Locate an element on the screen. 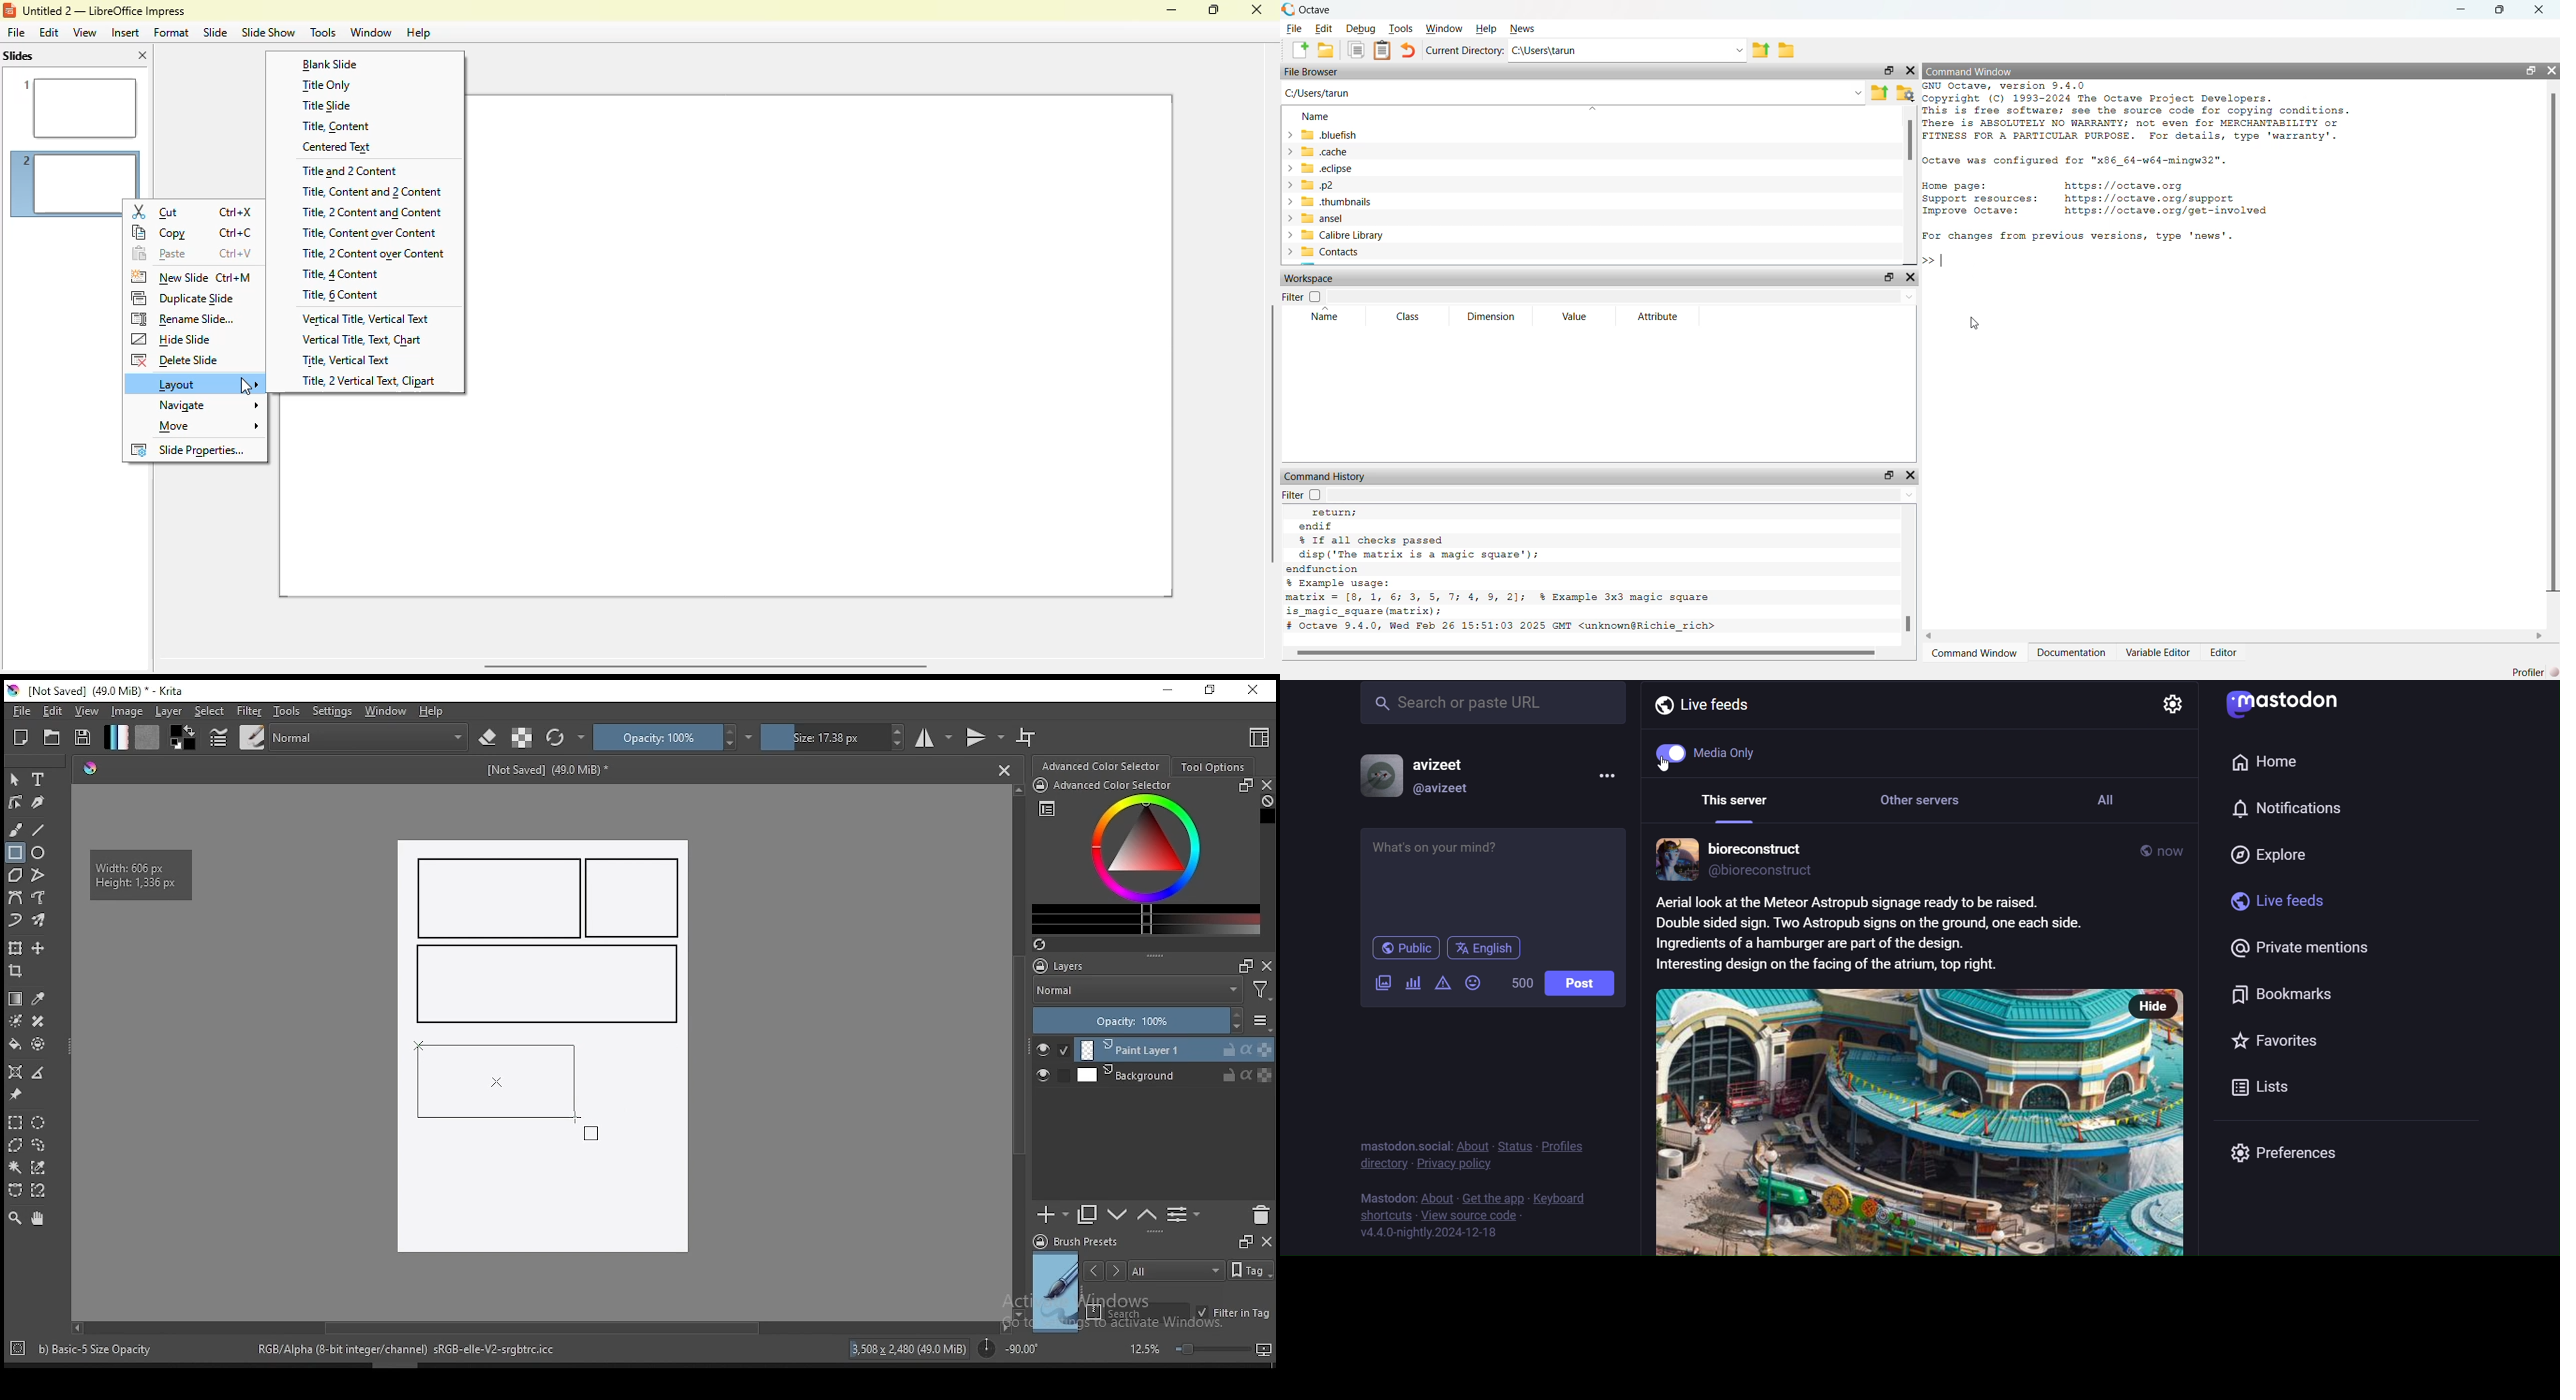 This screenshot has height=1400, width=2576. delete layer is located at coordinates (1260, 1216).